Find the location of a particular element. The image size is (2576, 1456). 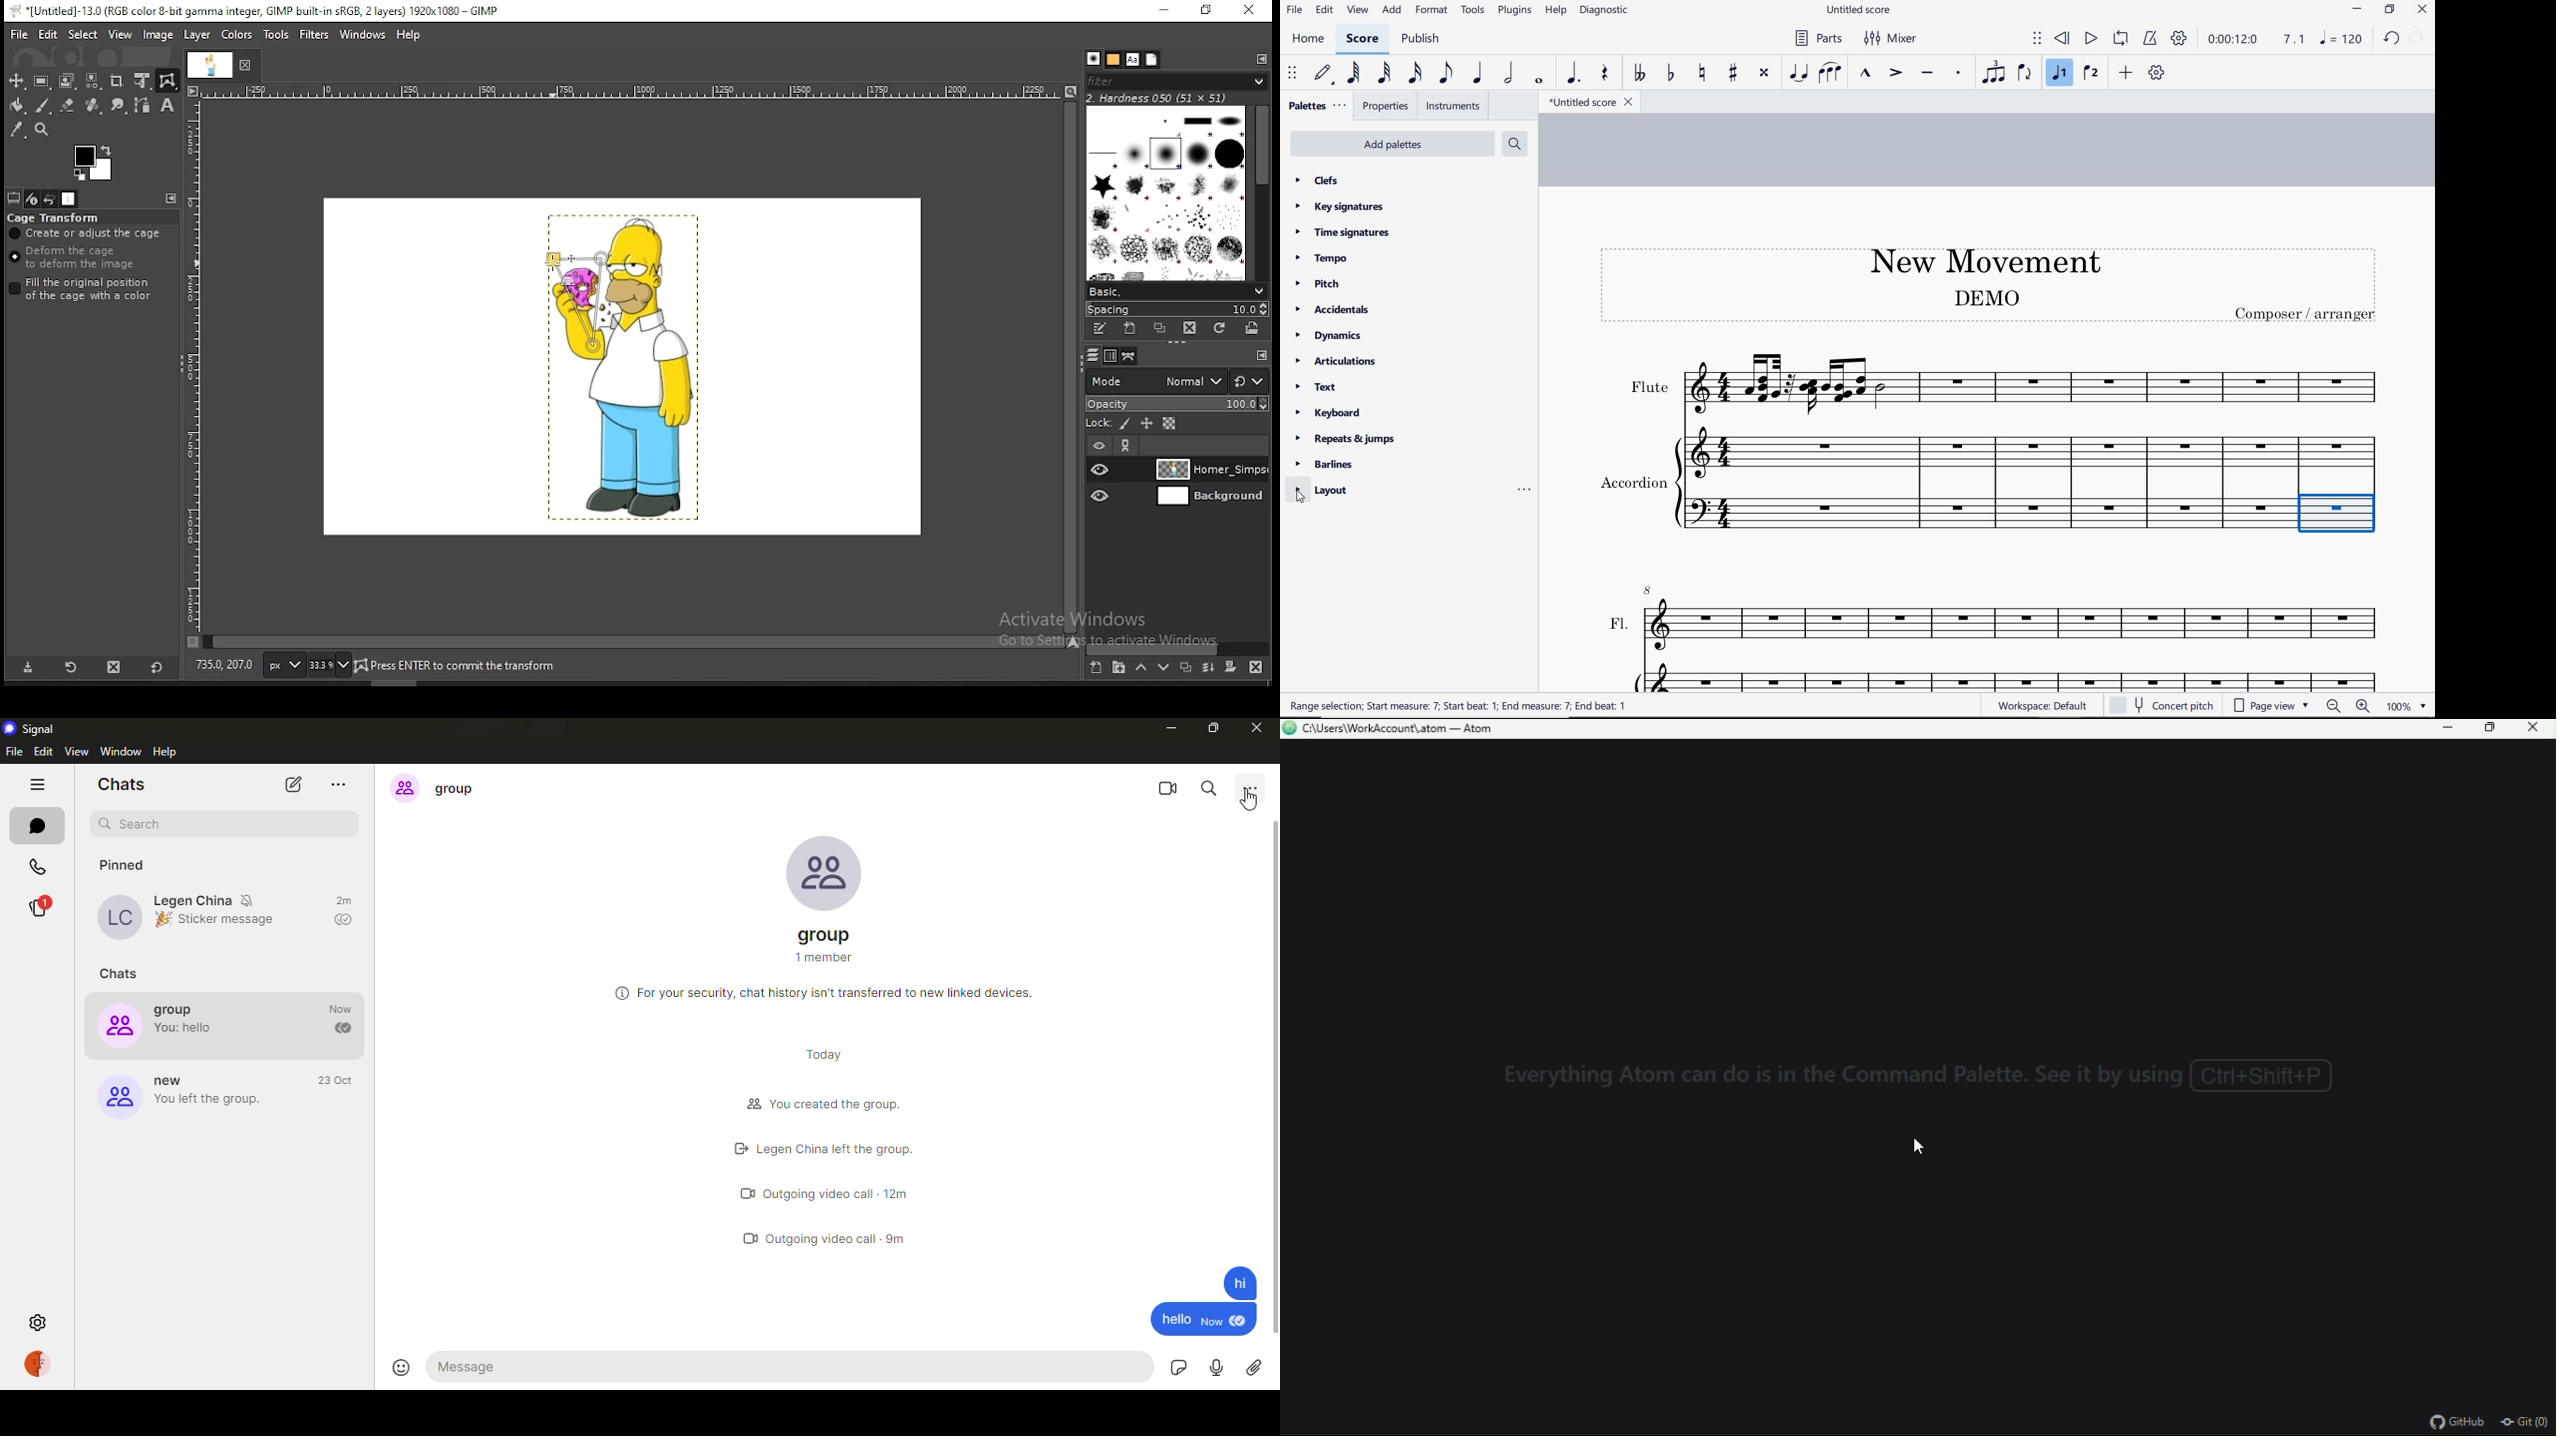

seen is located at coordinates (1244, 1324).